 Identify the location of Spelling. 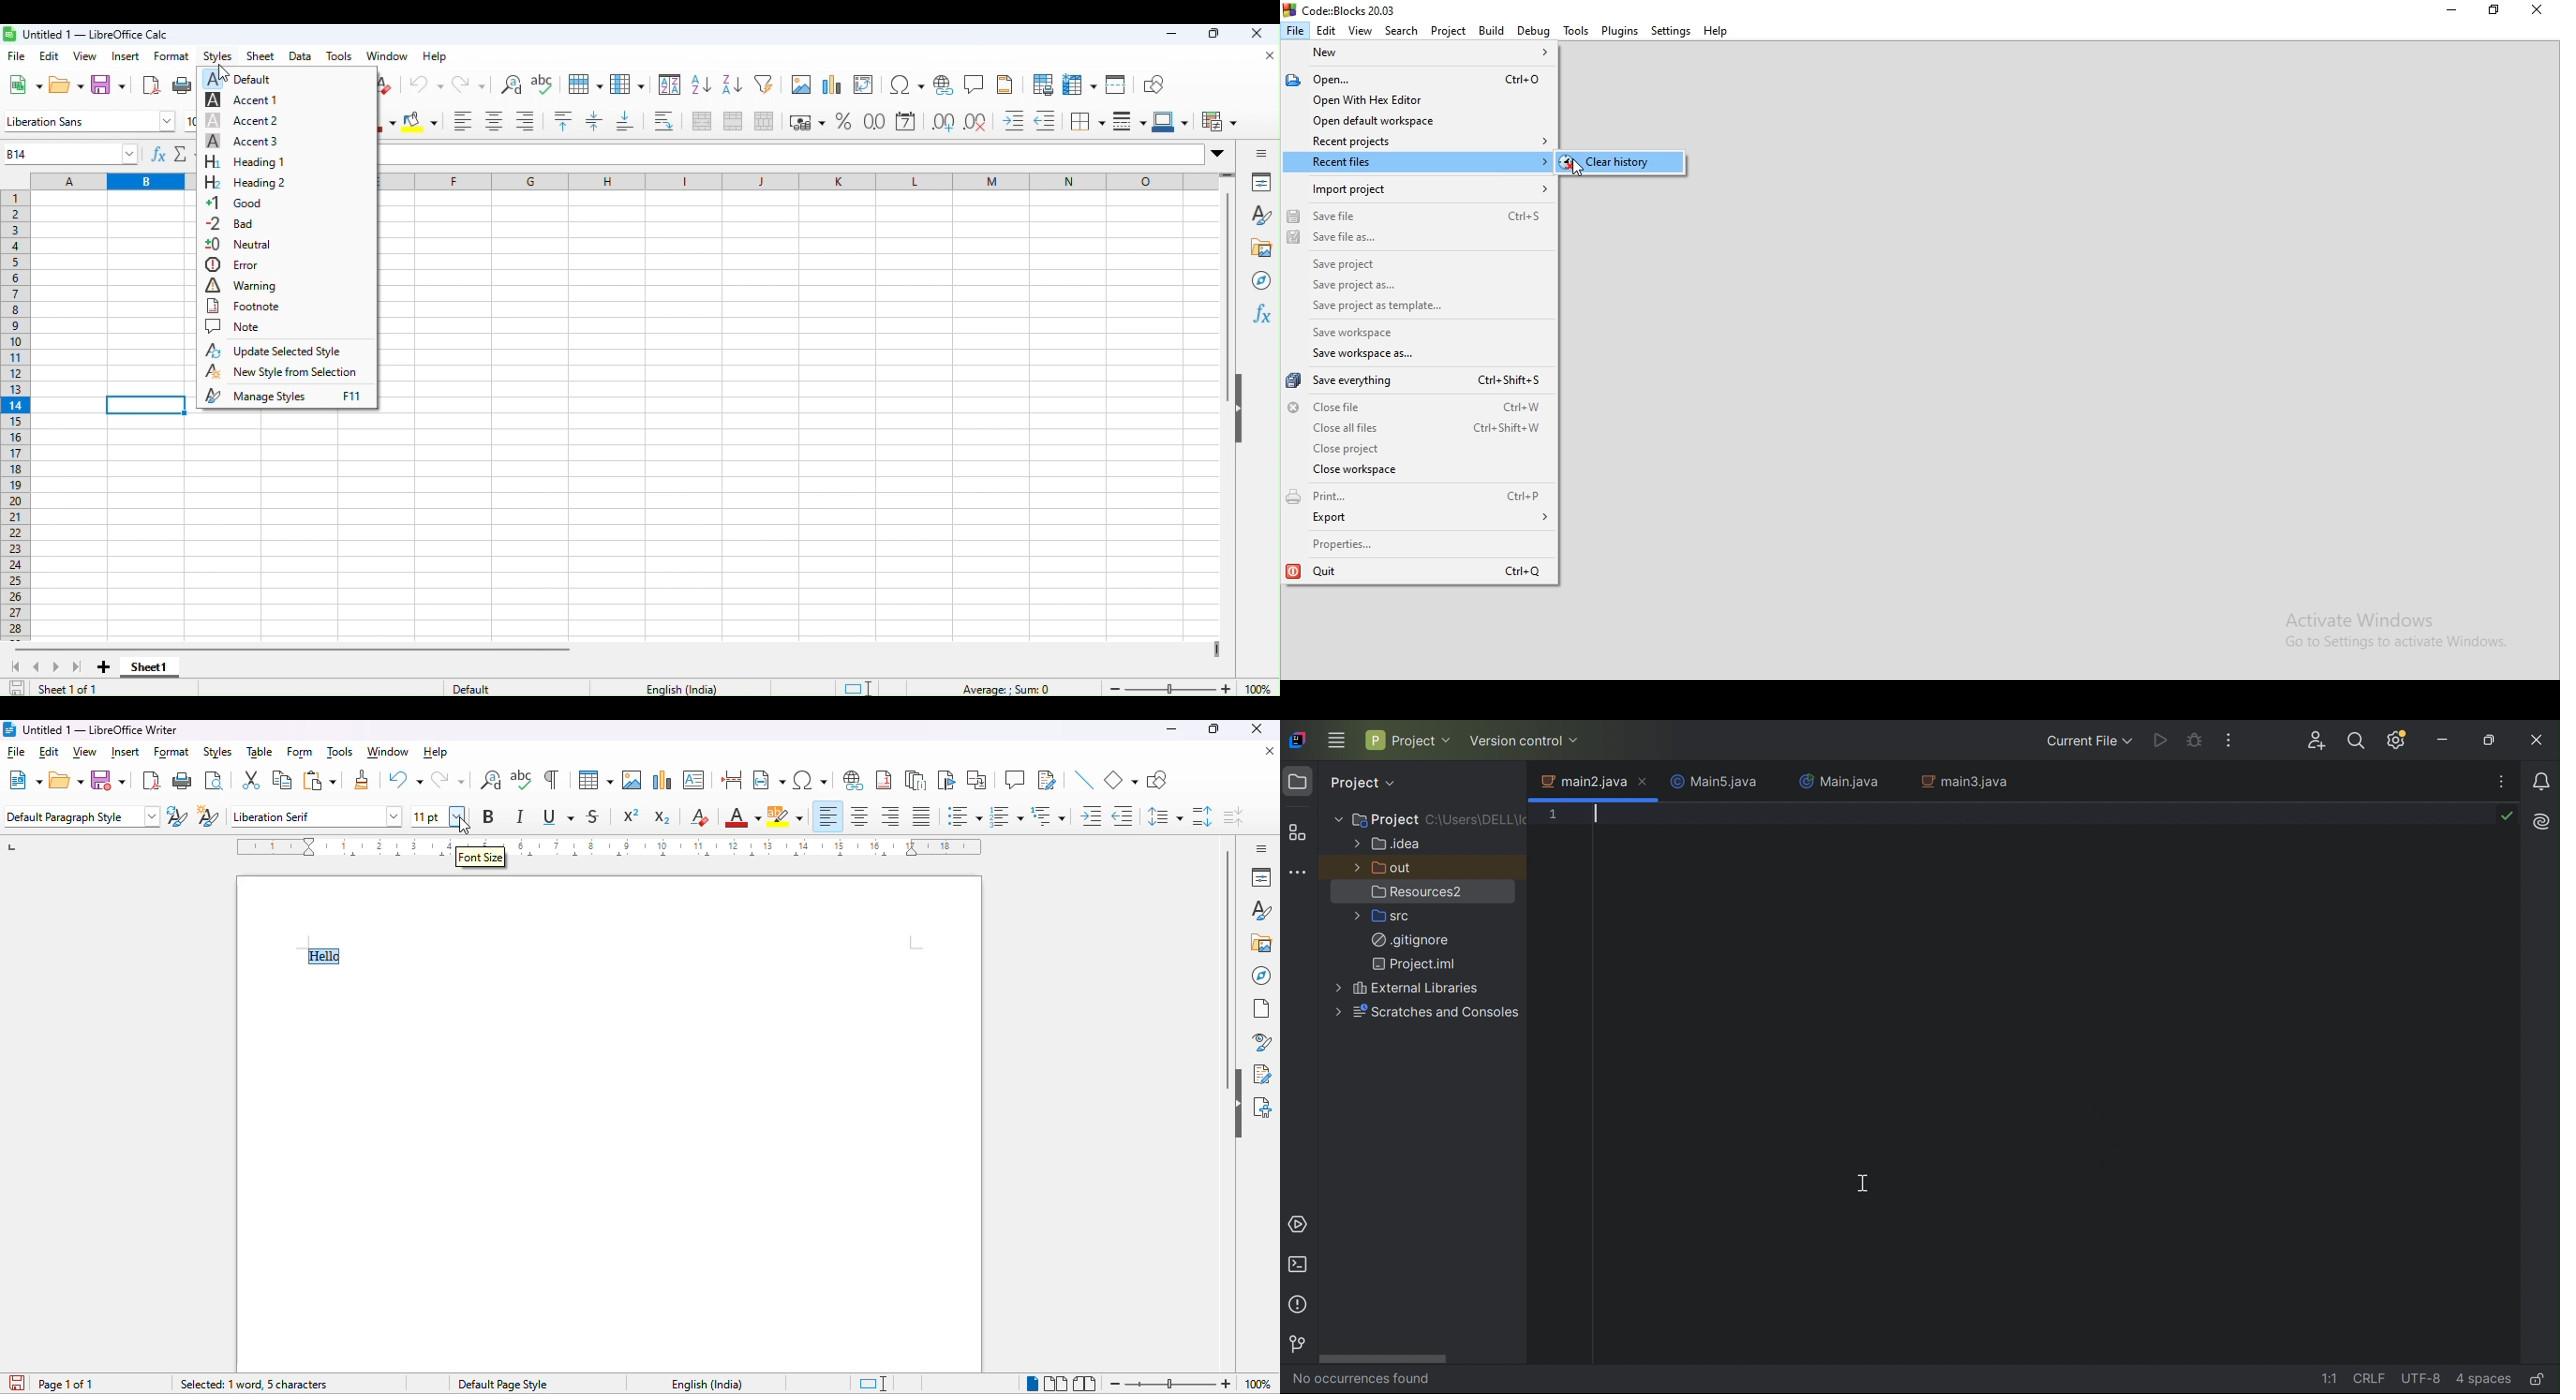
(543, 83).